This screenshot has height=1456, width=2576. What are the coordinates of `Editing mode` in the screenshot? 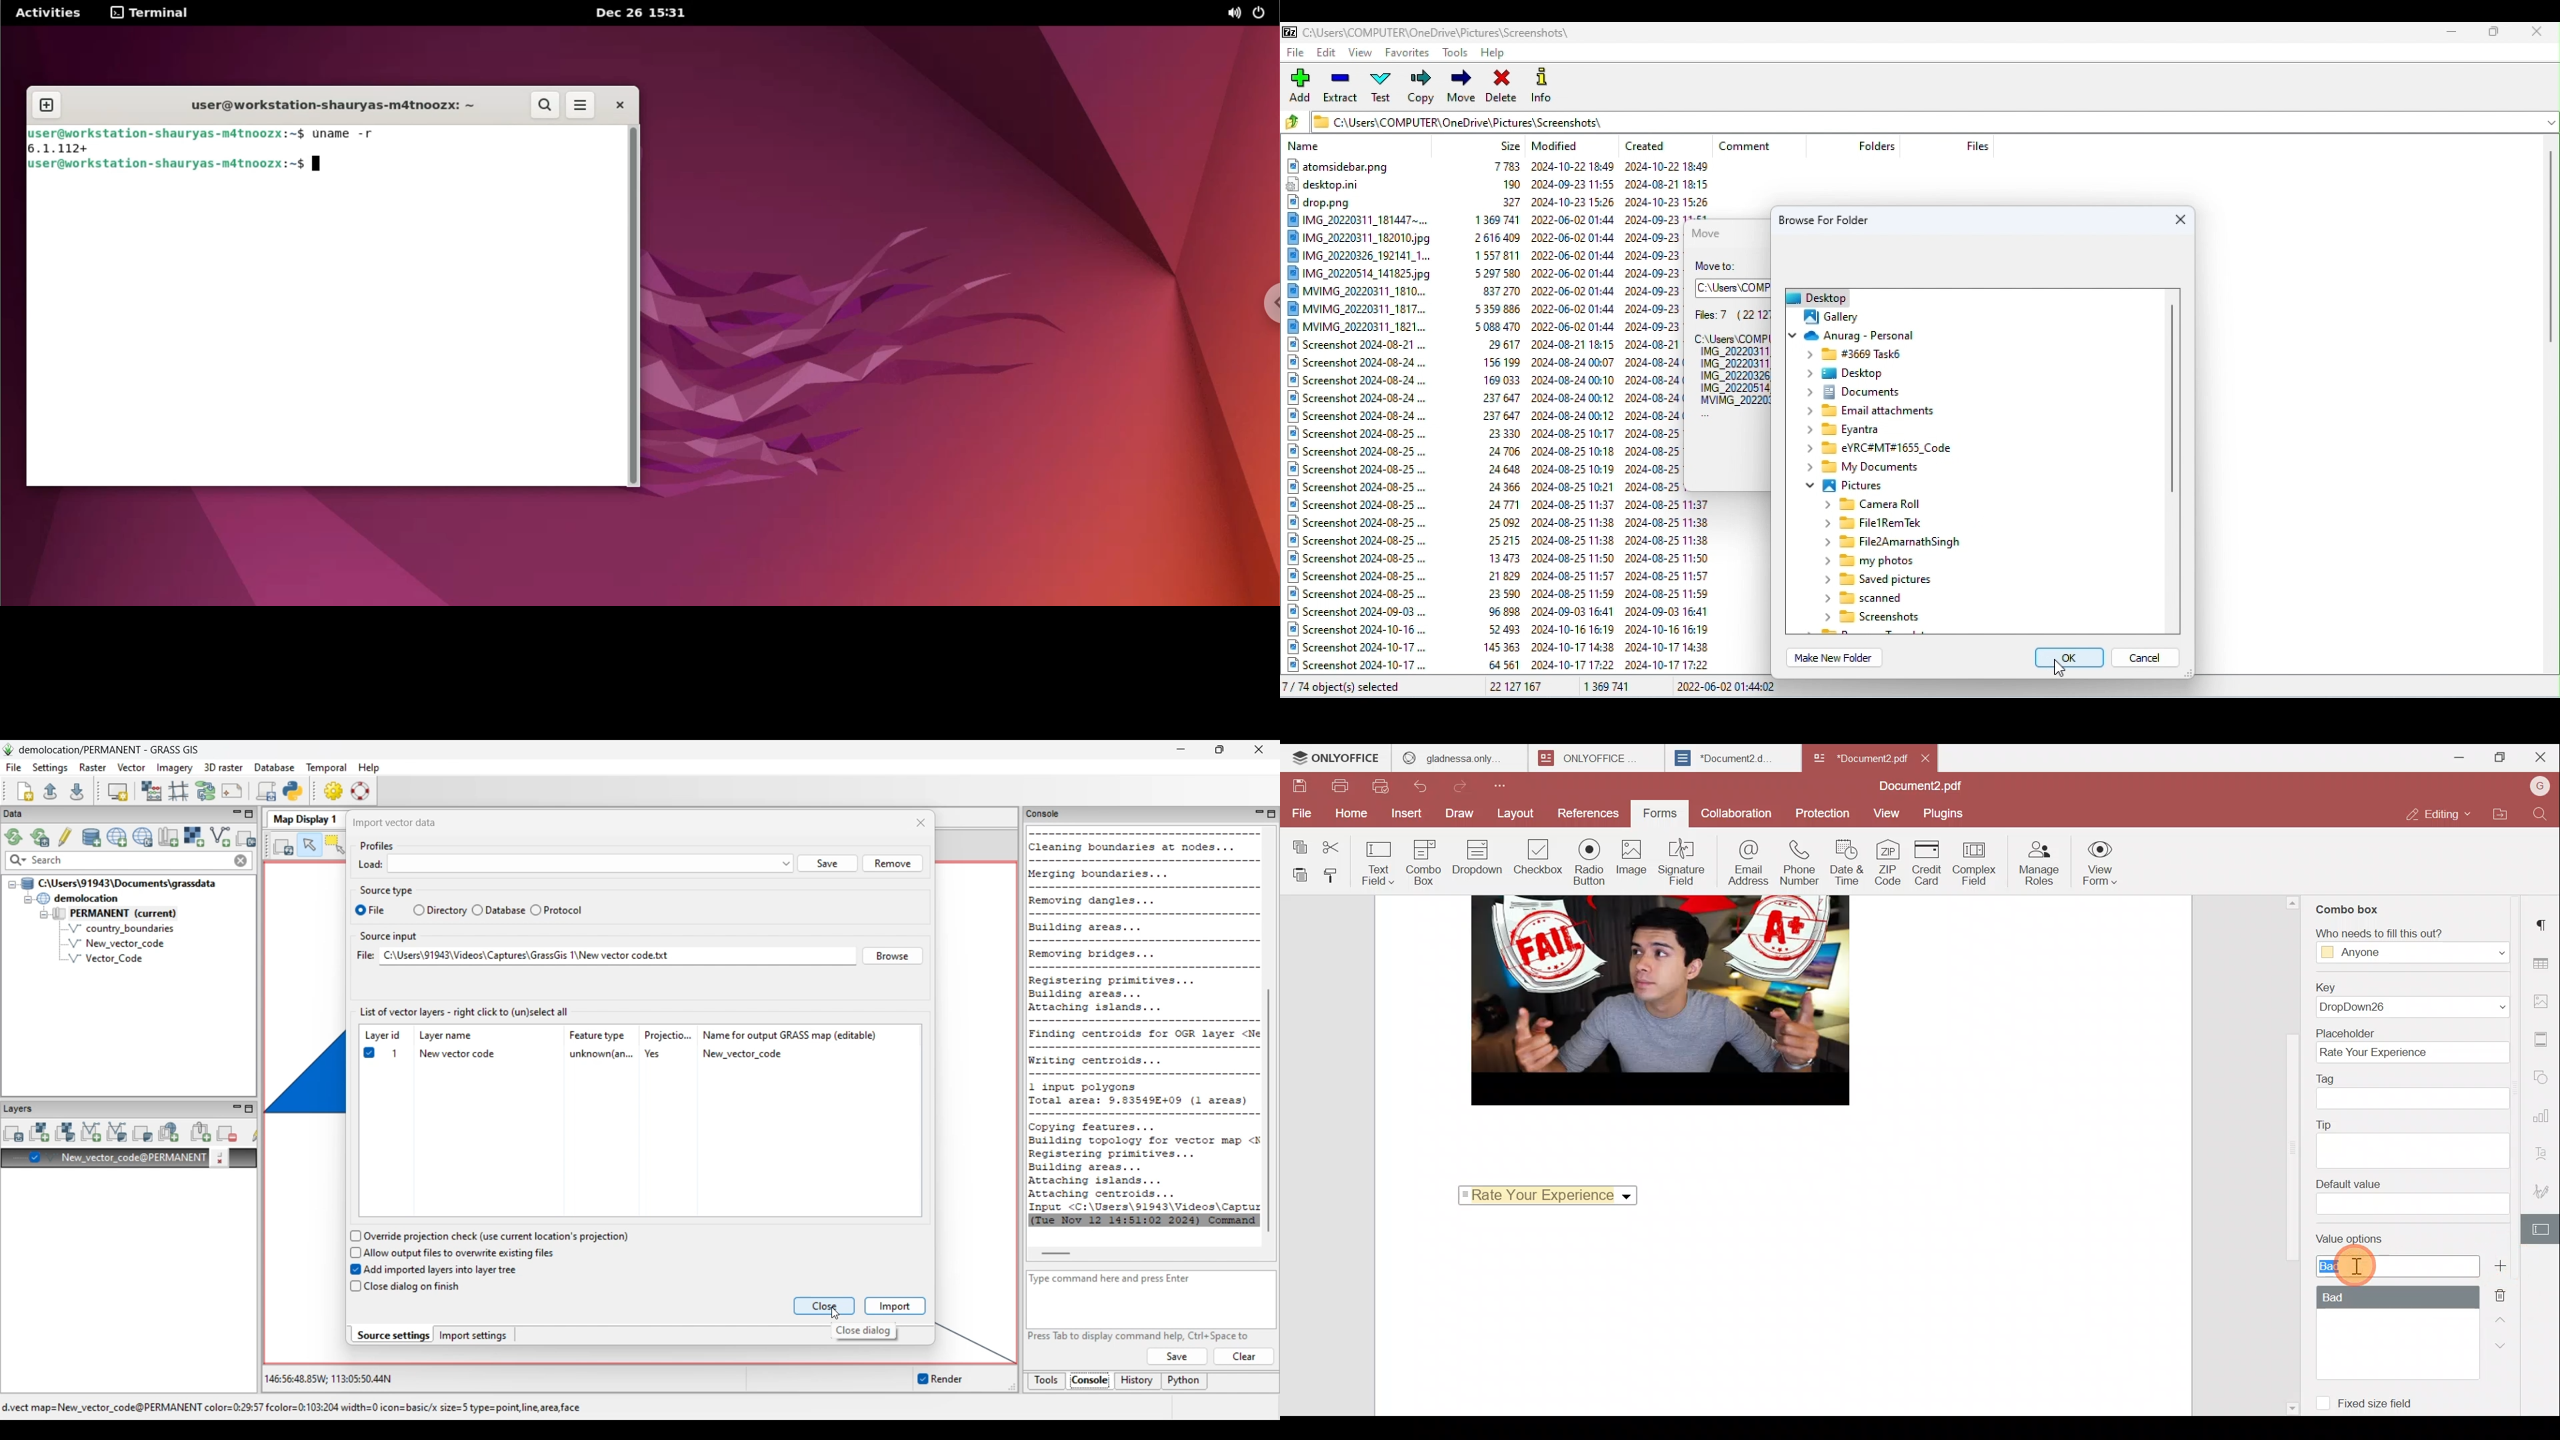 It's located at (2437, 815).